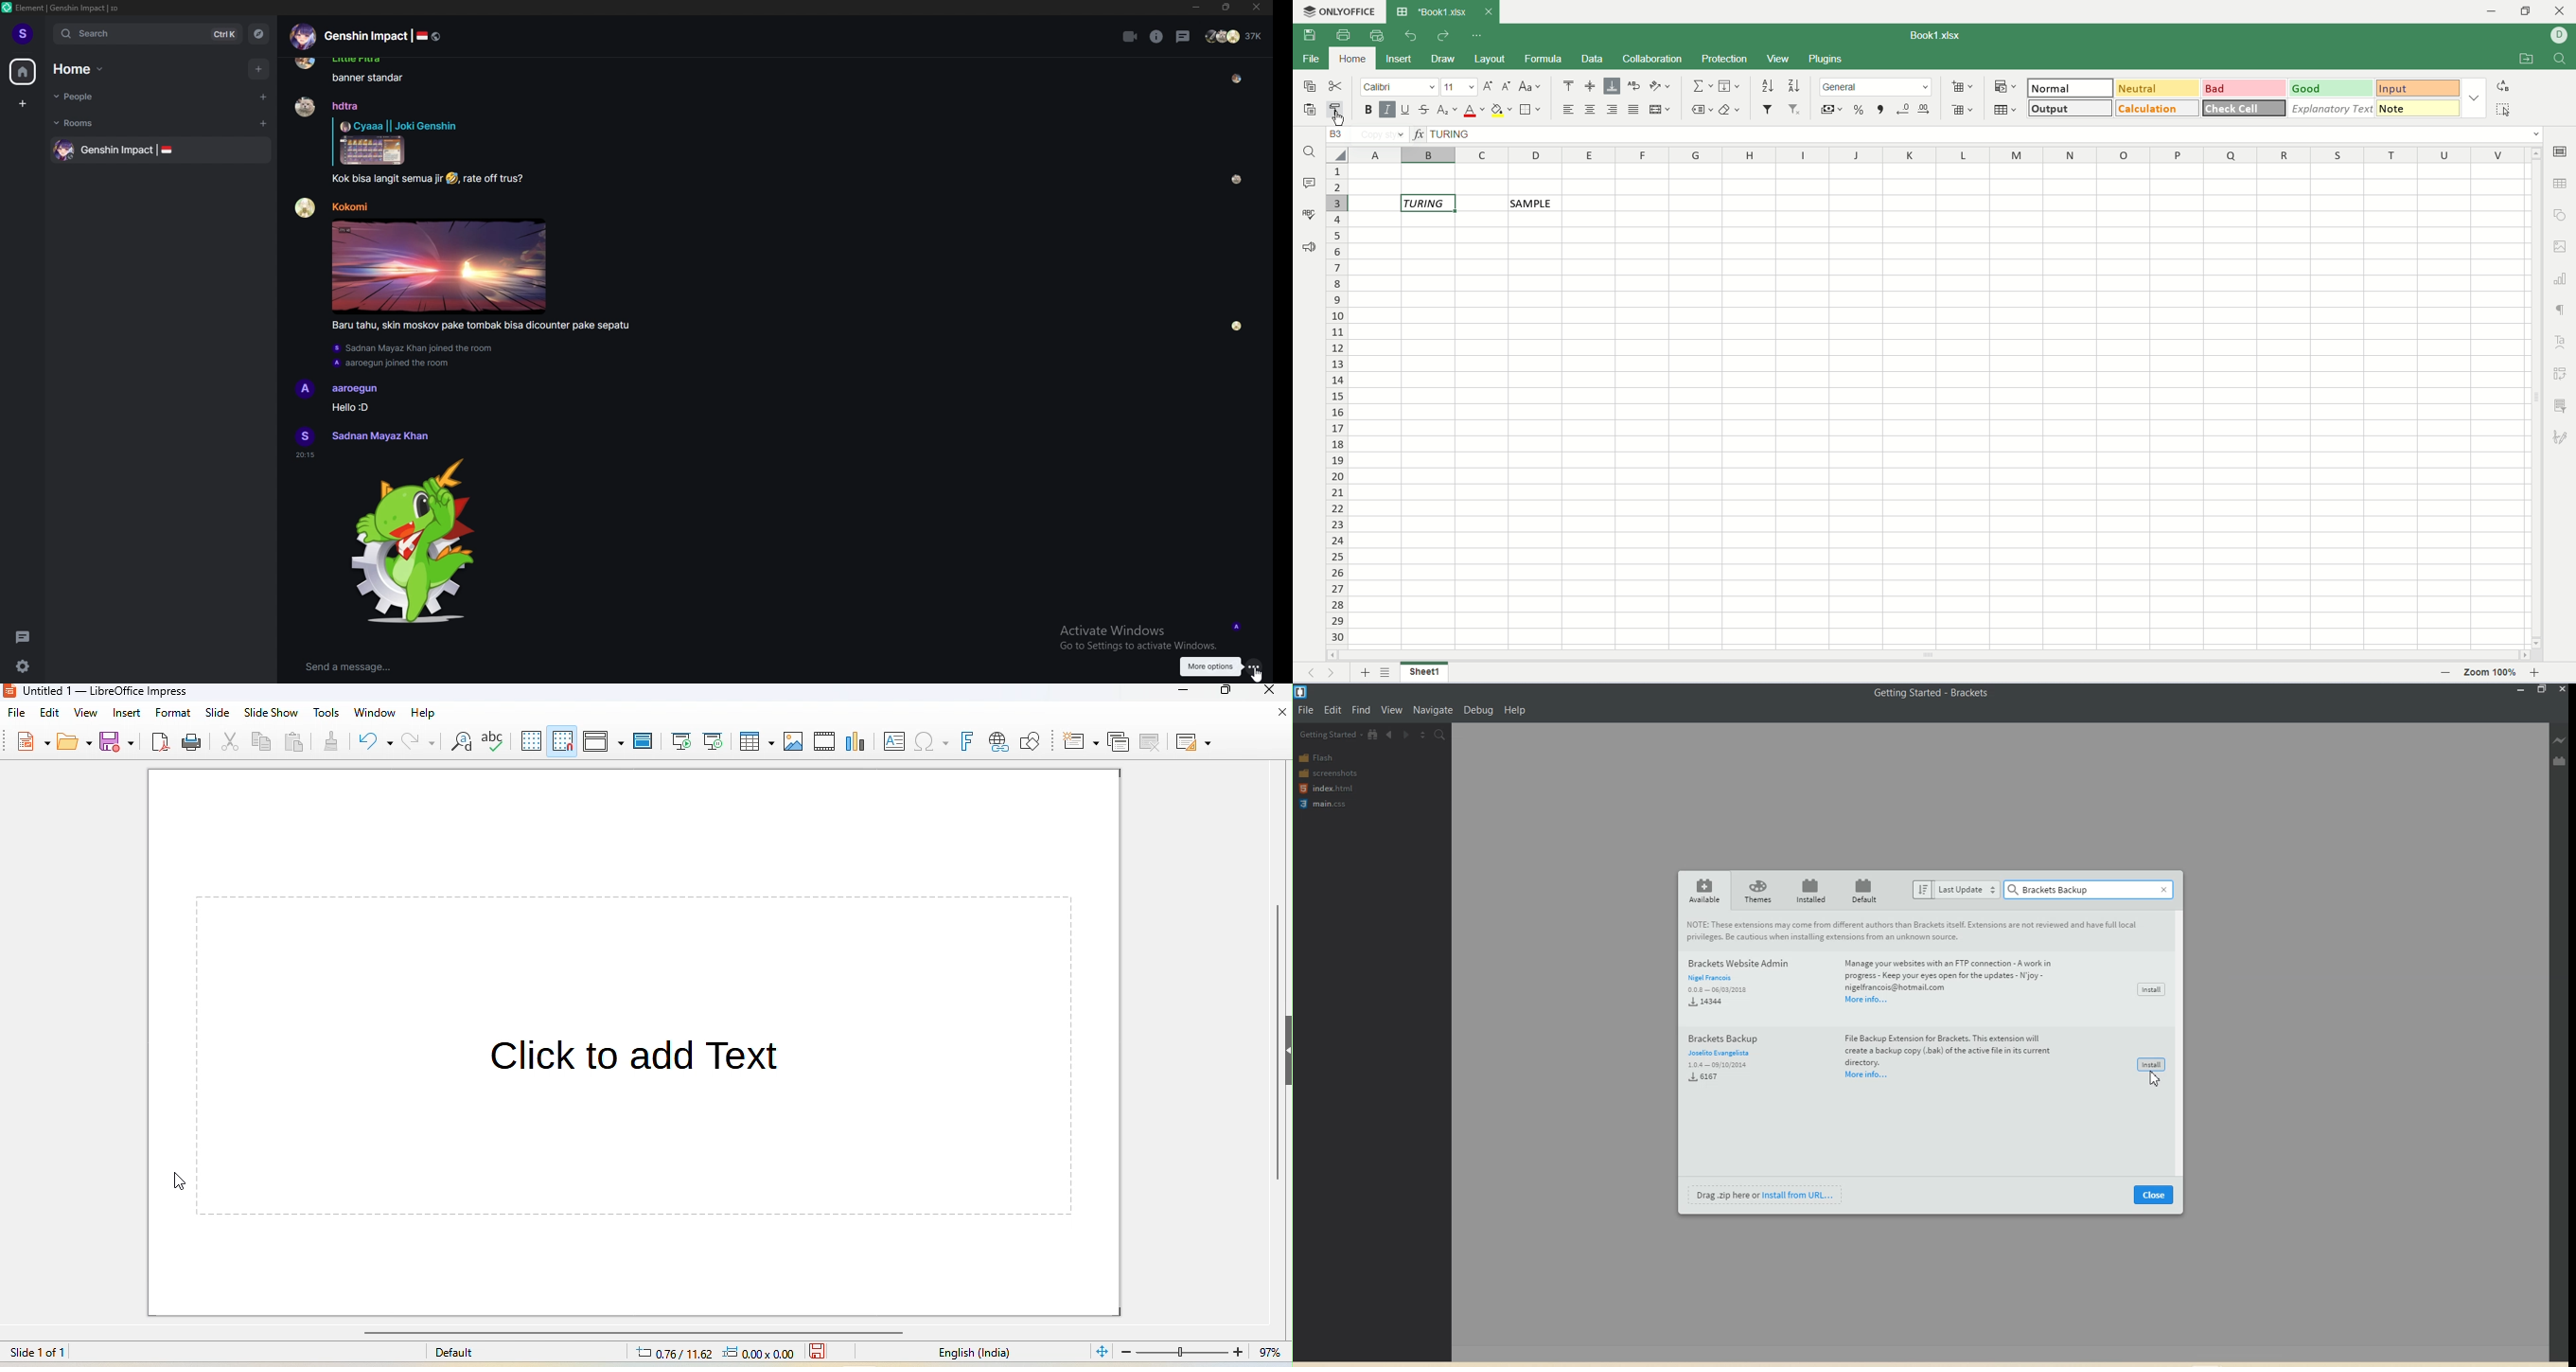 Image resolution: width=2576 pixels, height=1372 pixels. Describe the element at coordinates (64, 150) in the screenshot. I see `Profile picture of group` at that location.